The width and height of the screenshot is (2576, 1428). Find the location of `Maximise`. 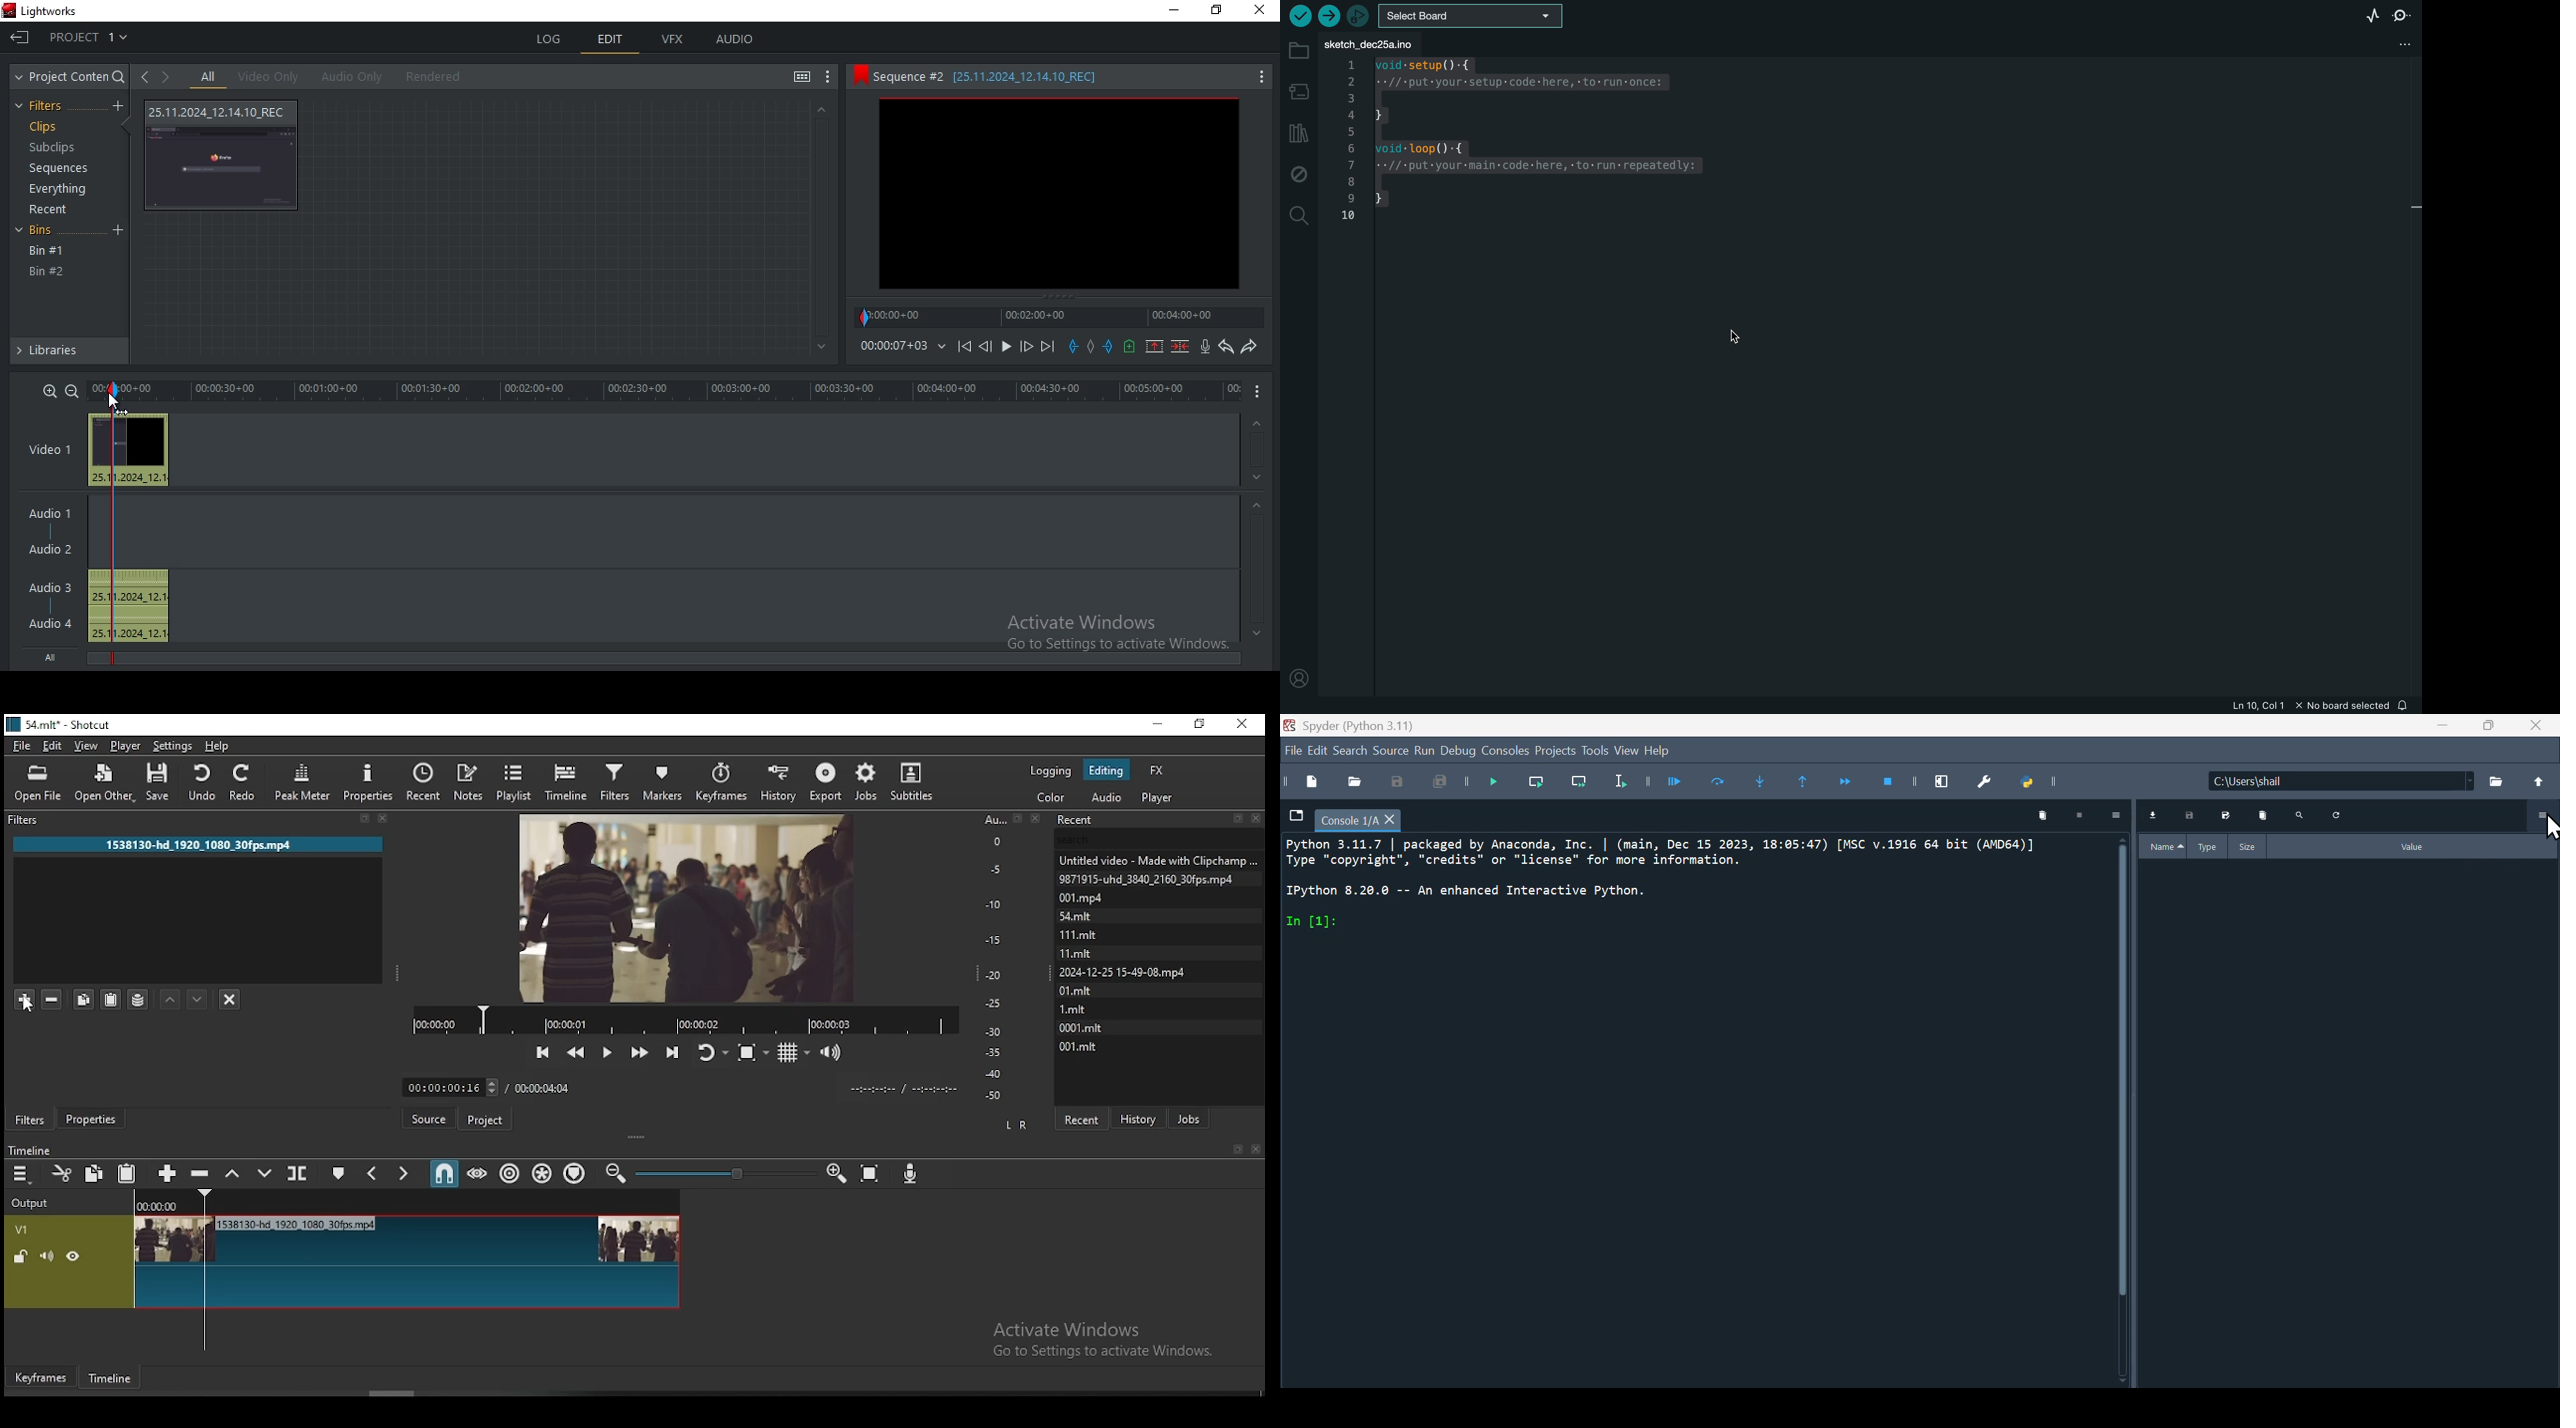

Maximise is located at coordinates (2494, 732).